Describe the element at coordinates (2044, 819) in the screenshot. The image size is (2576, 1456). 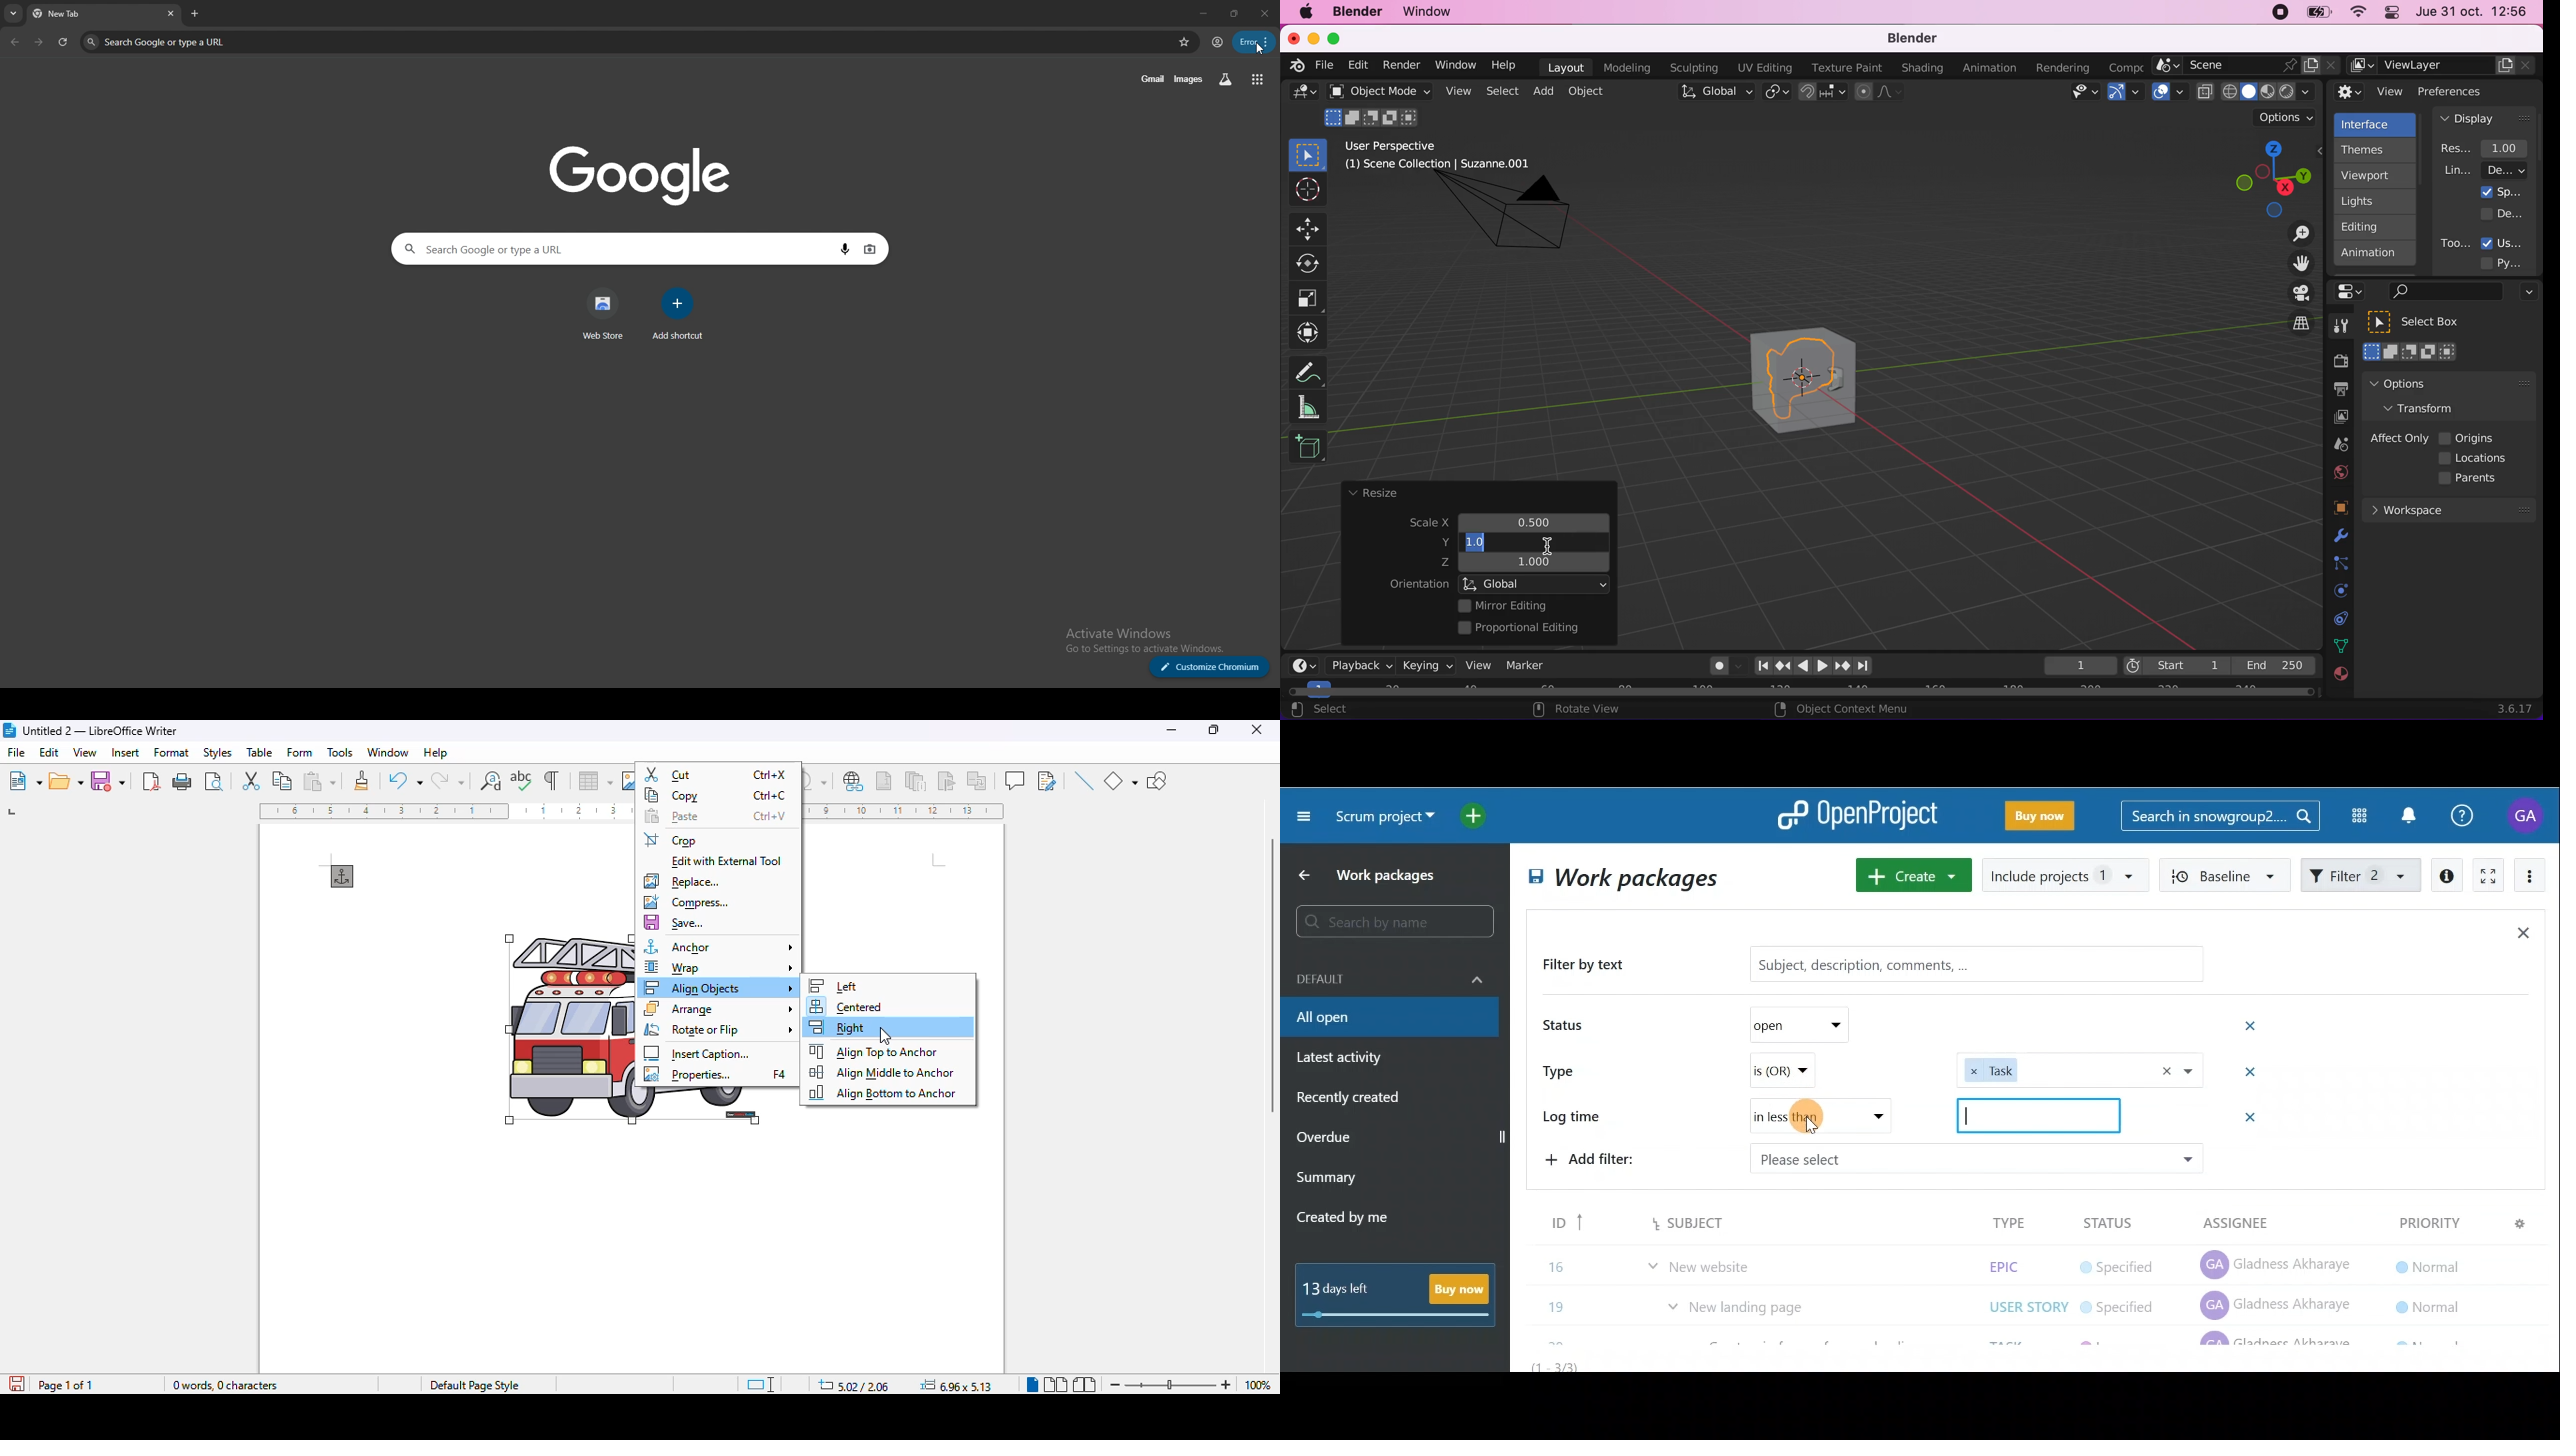
I see `Buy now` at that location.